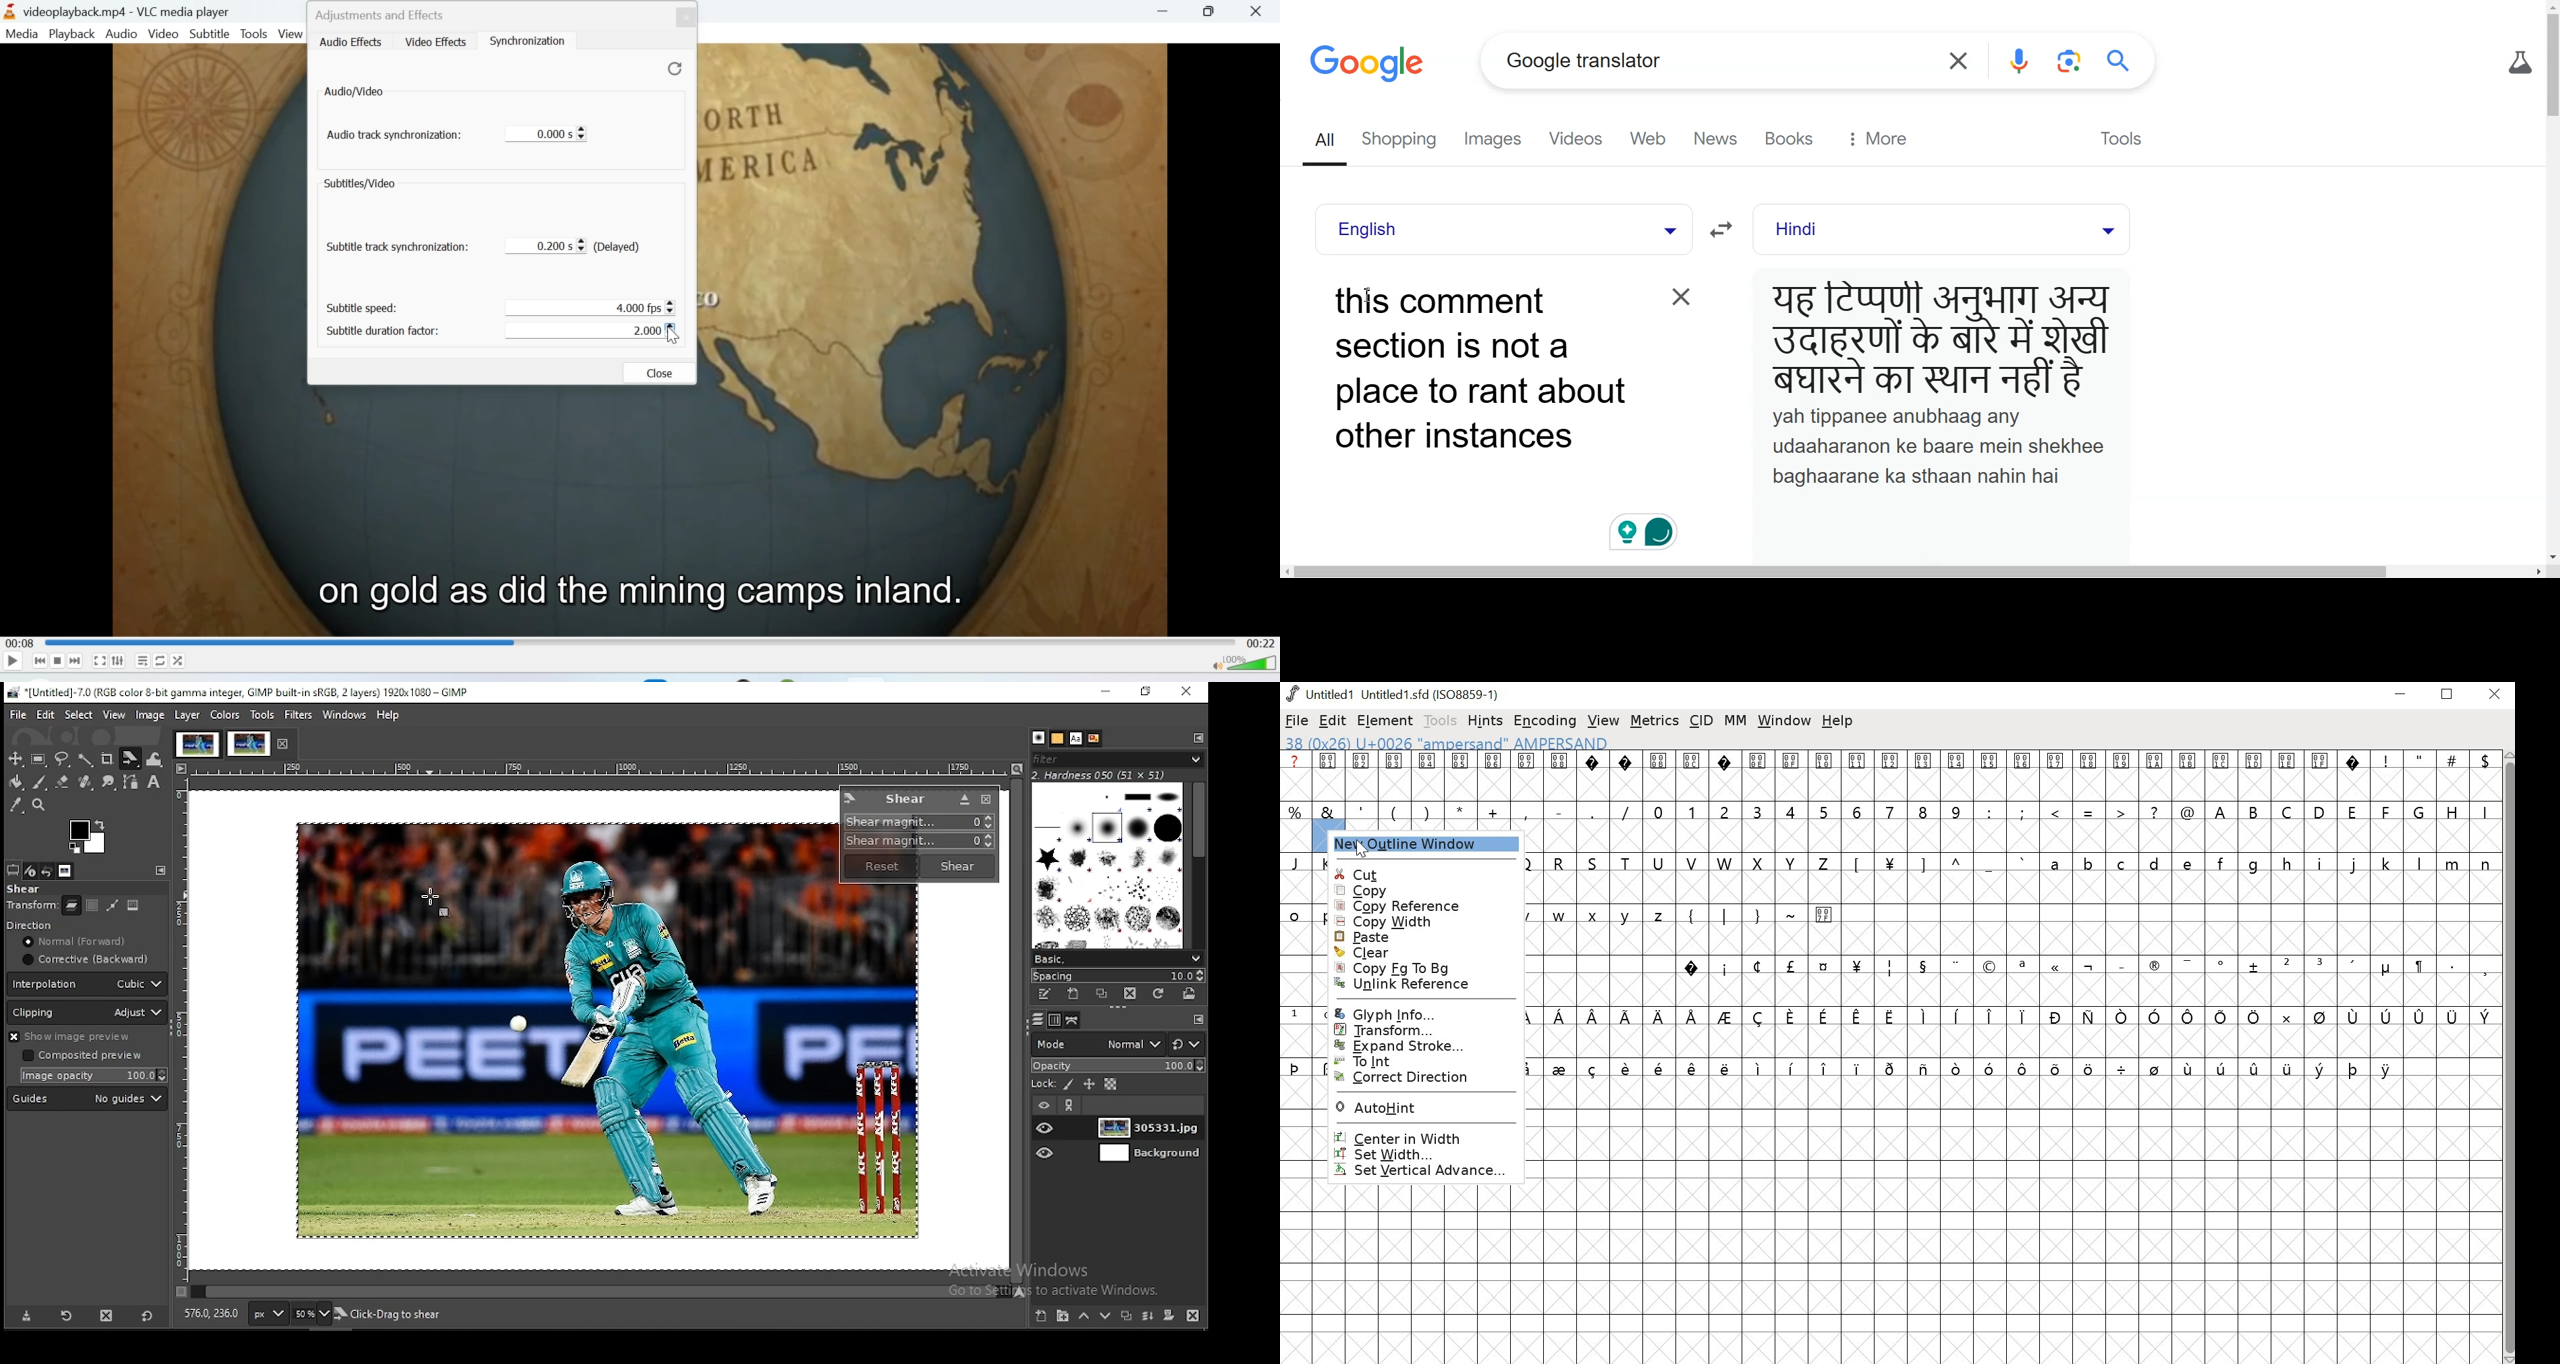  Describe the element at coordinates (1333, 722) in the screenshot. I see `edit` at that location.